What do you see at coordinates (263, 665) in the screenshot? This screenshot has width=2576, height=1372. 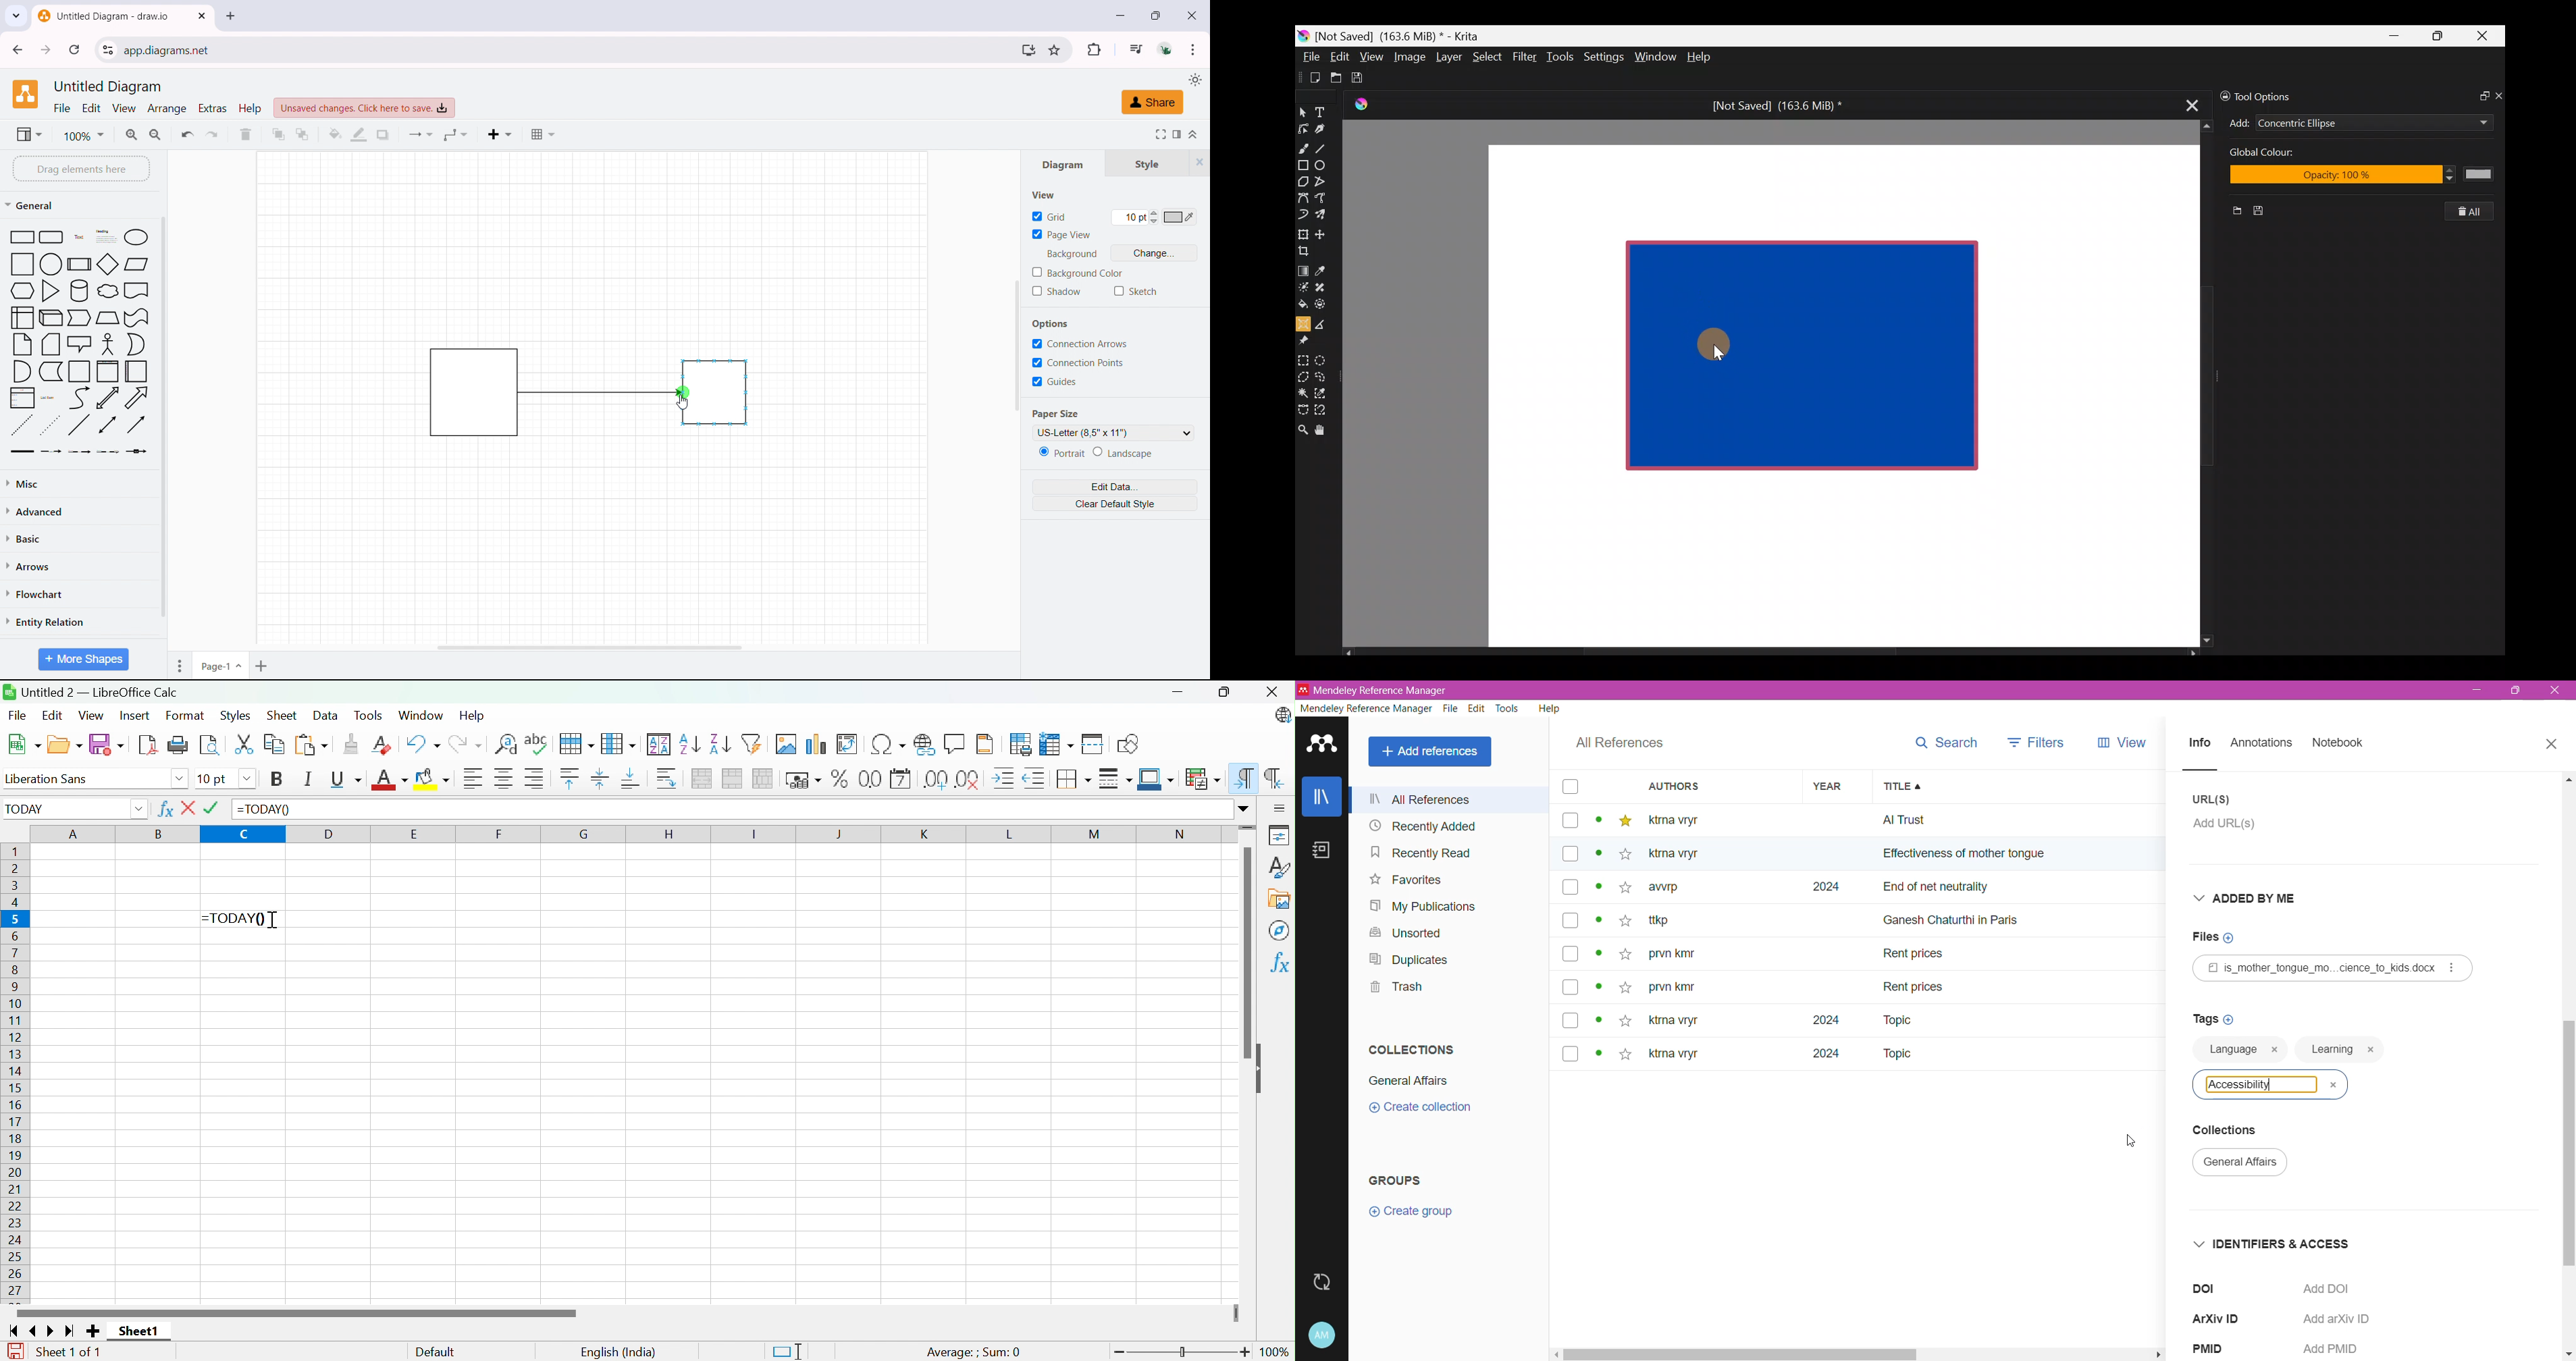 I see `add page` at bounding box center [263, 665].